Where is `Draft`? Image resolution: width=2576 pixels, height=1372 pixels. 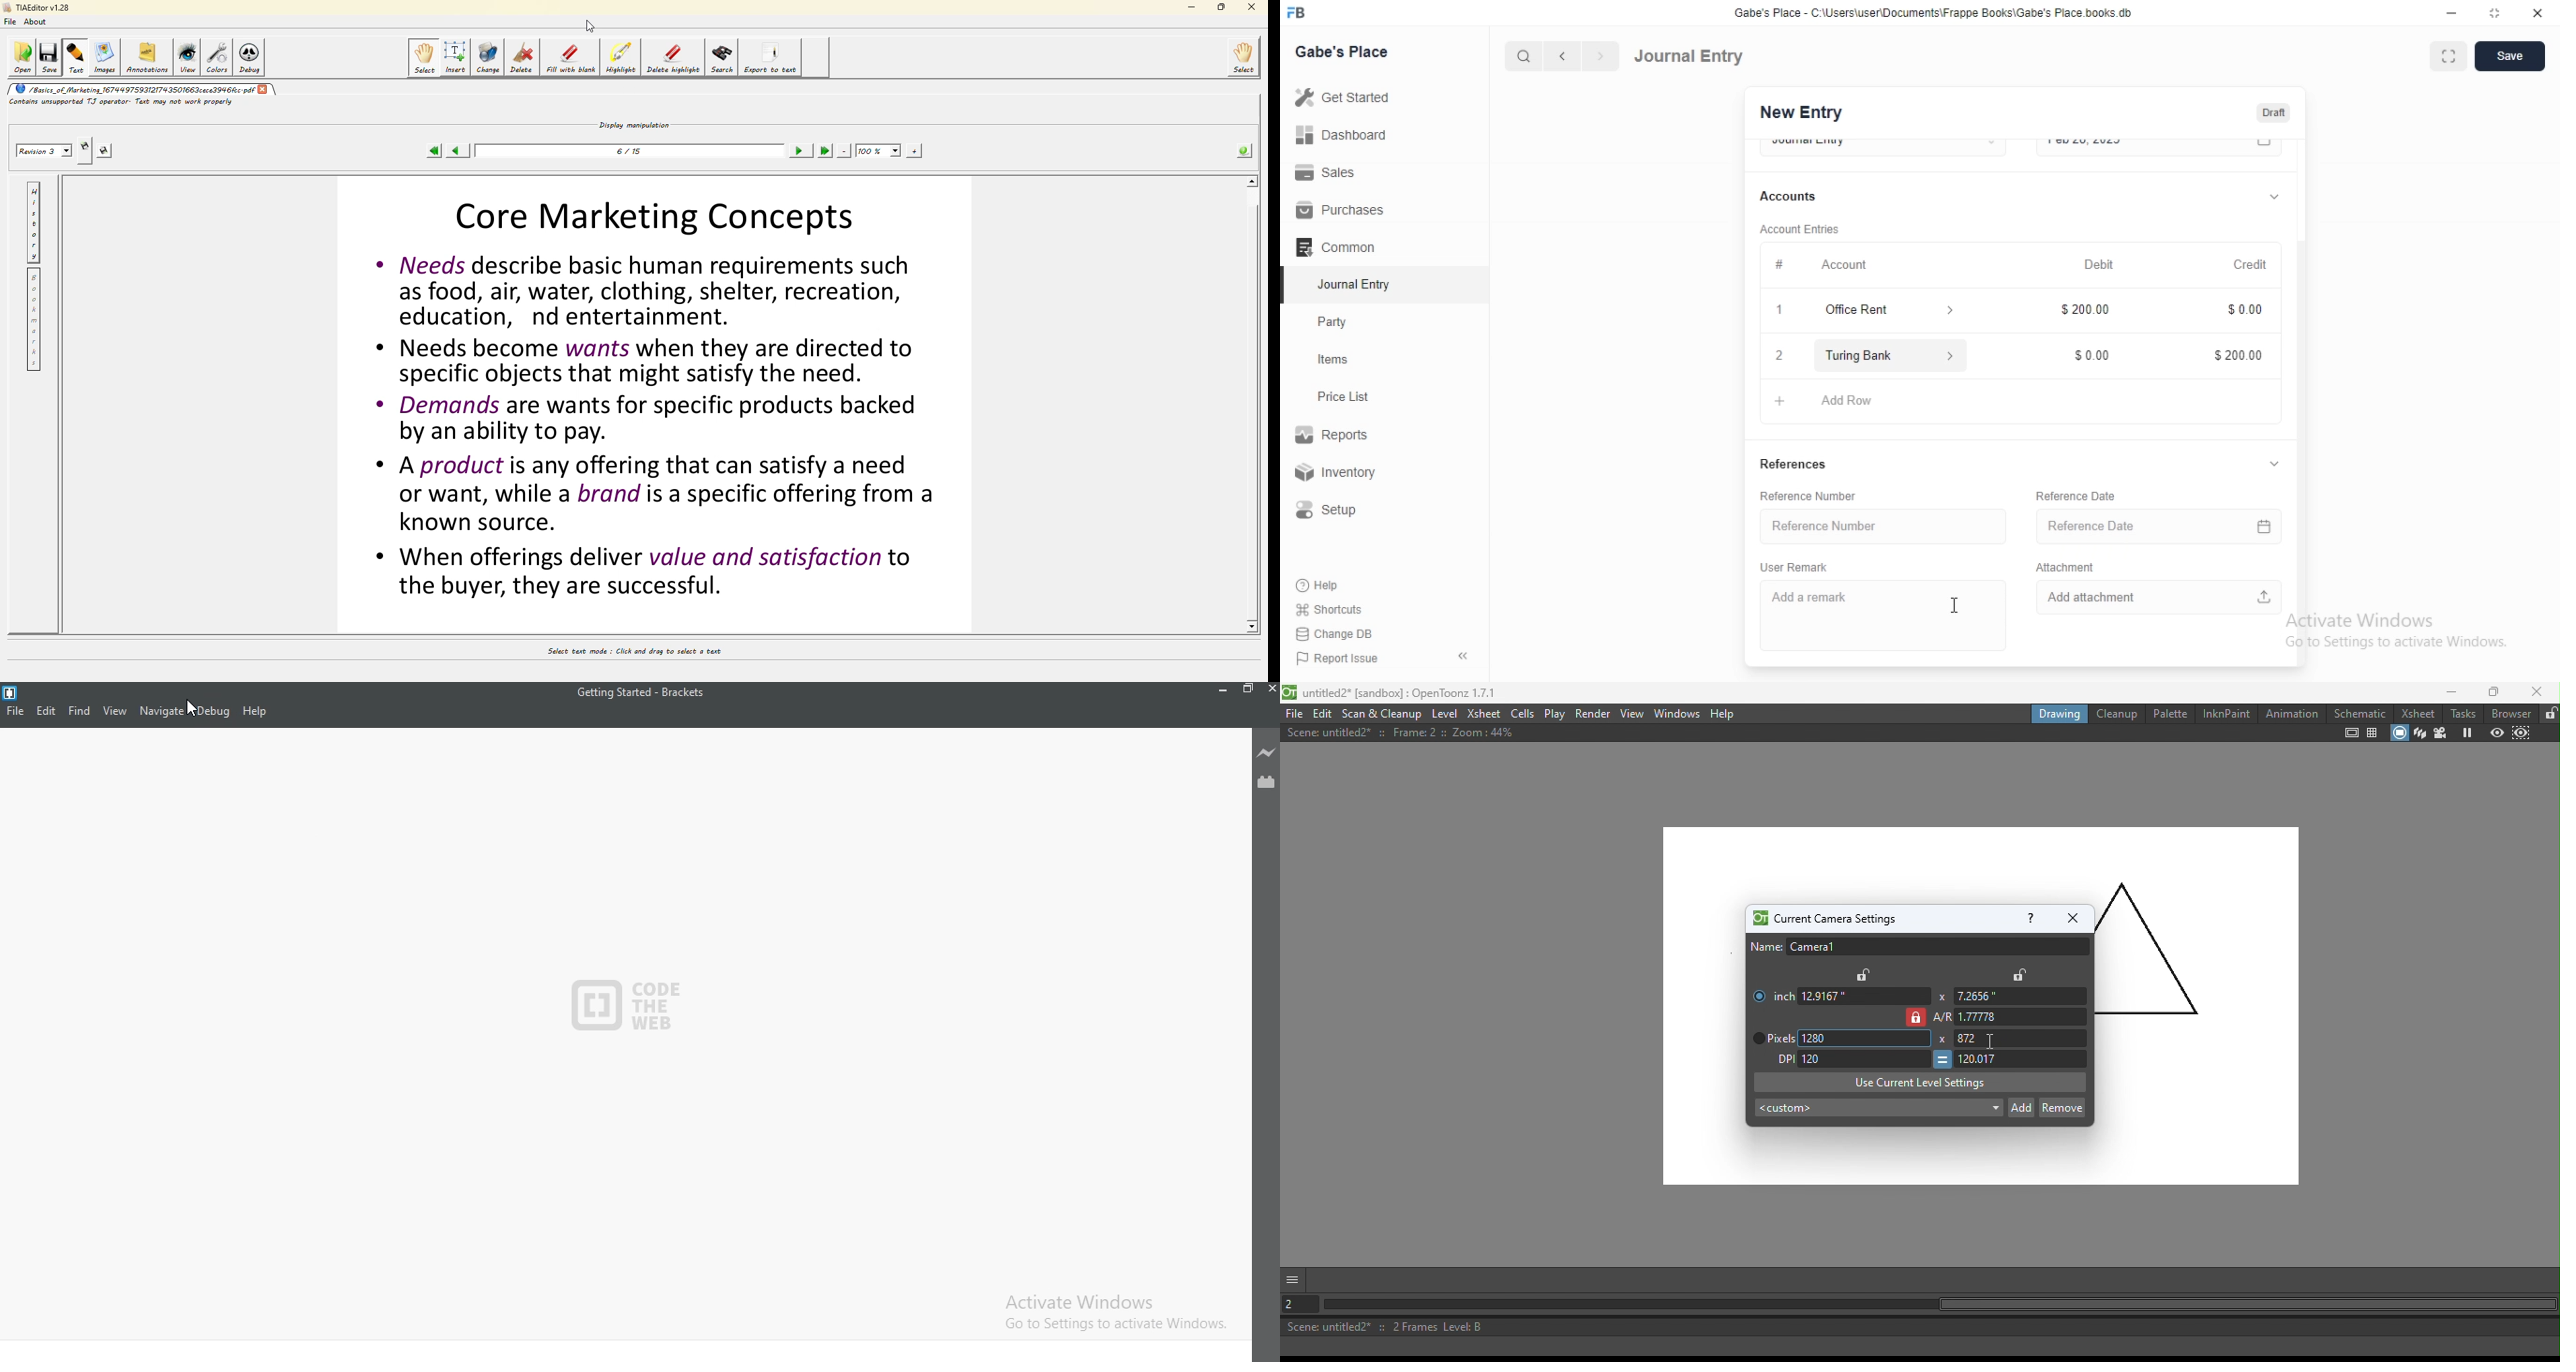
Draft is located at coordinates (2273, 113).